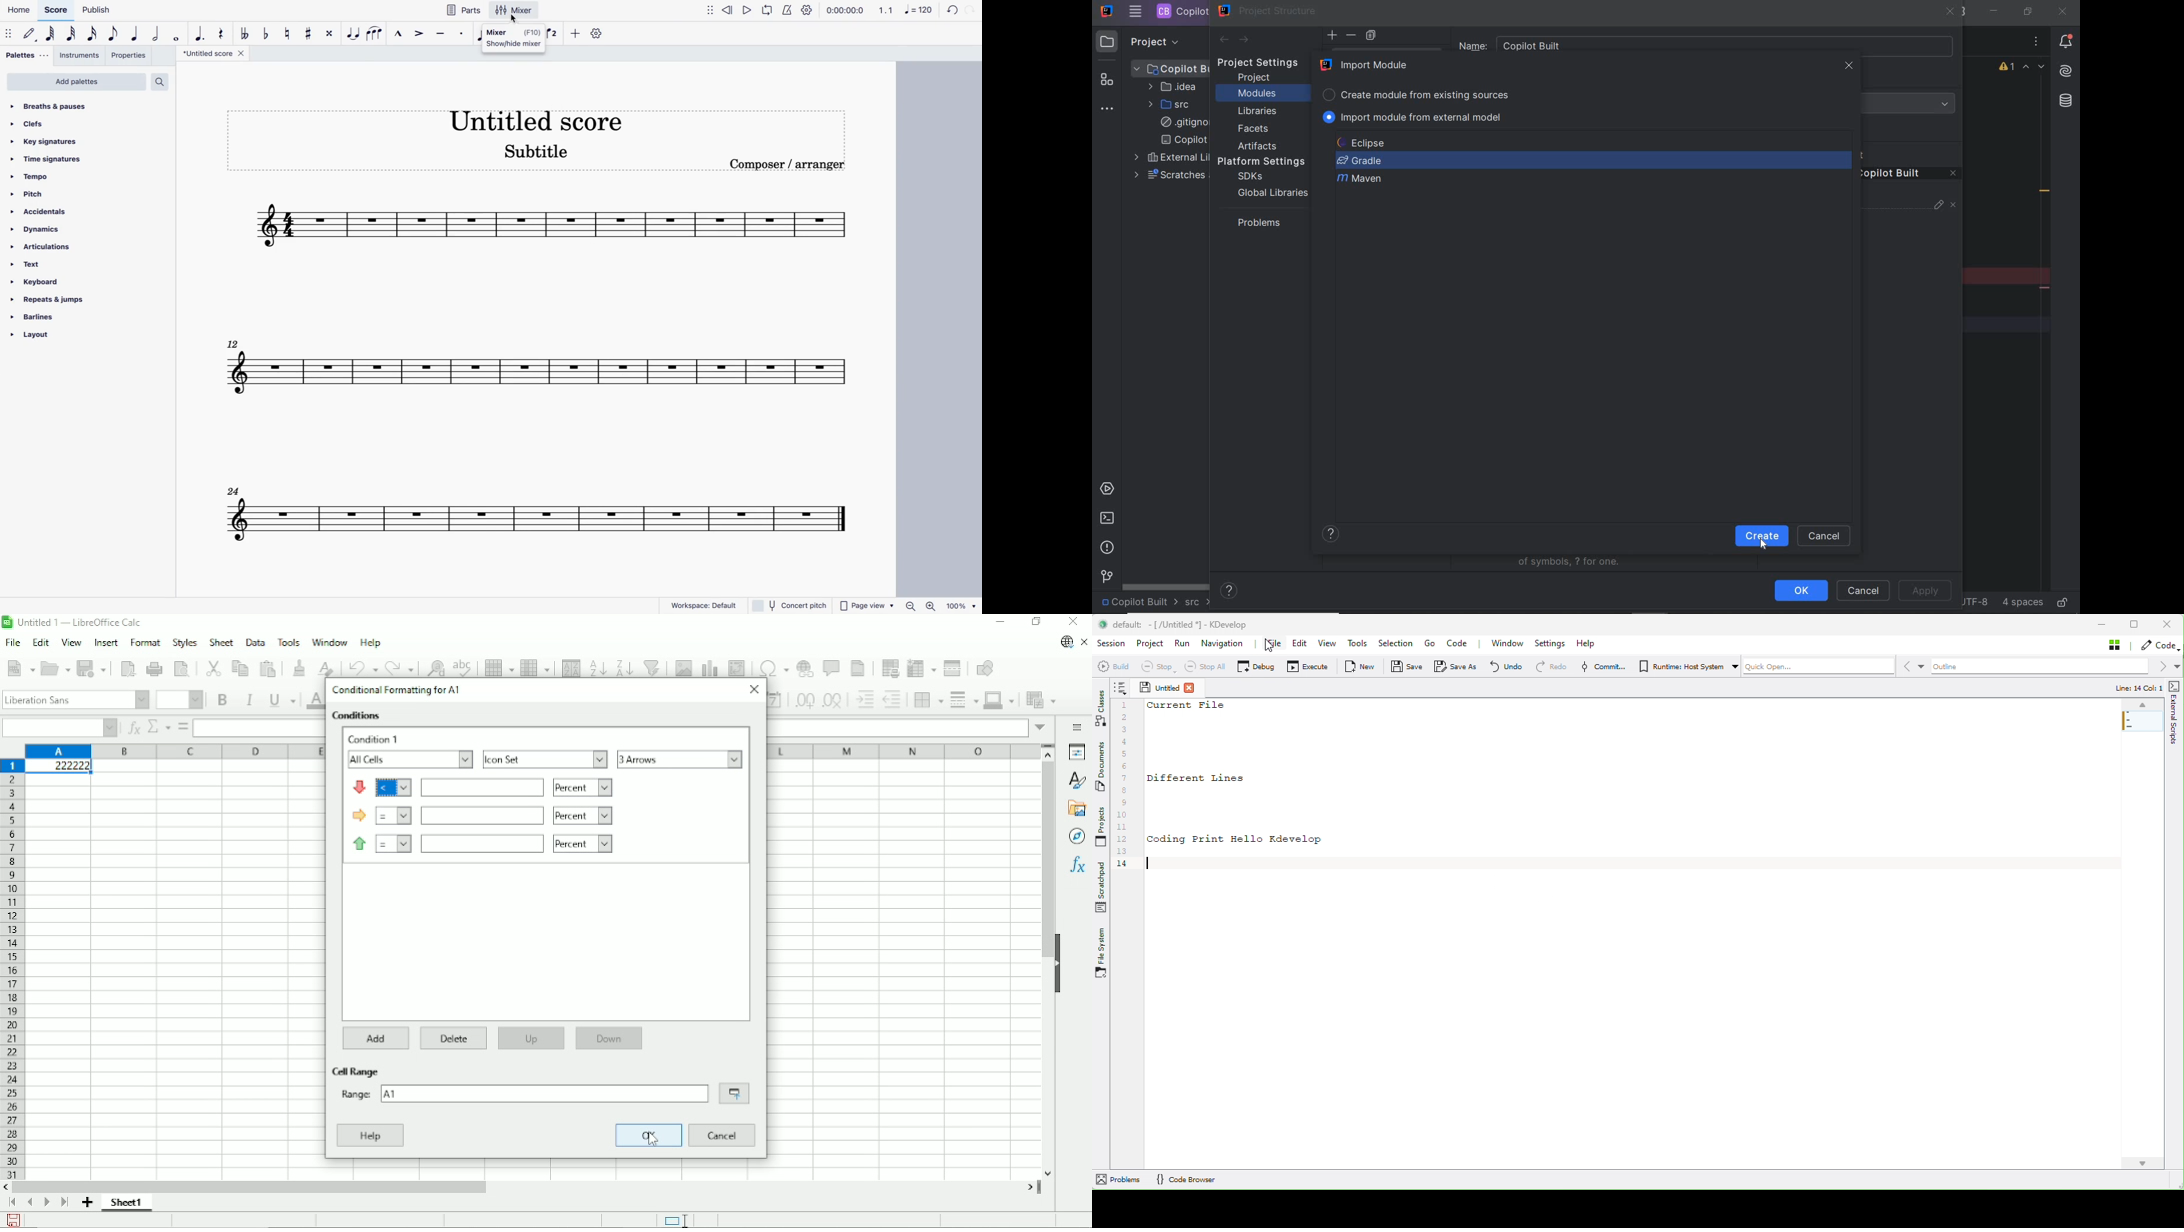 The height and width of the screenshot is (1232, 2184). I want to click on notifications, so click(2066, 43).